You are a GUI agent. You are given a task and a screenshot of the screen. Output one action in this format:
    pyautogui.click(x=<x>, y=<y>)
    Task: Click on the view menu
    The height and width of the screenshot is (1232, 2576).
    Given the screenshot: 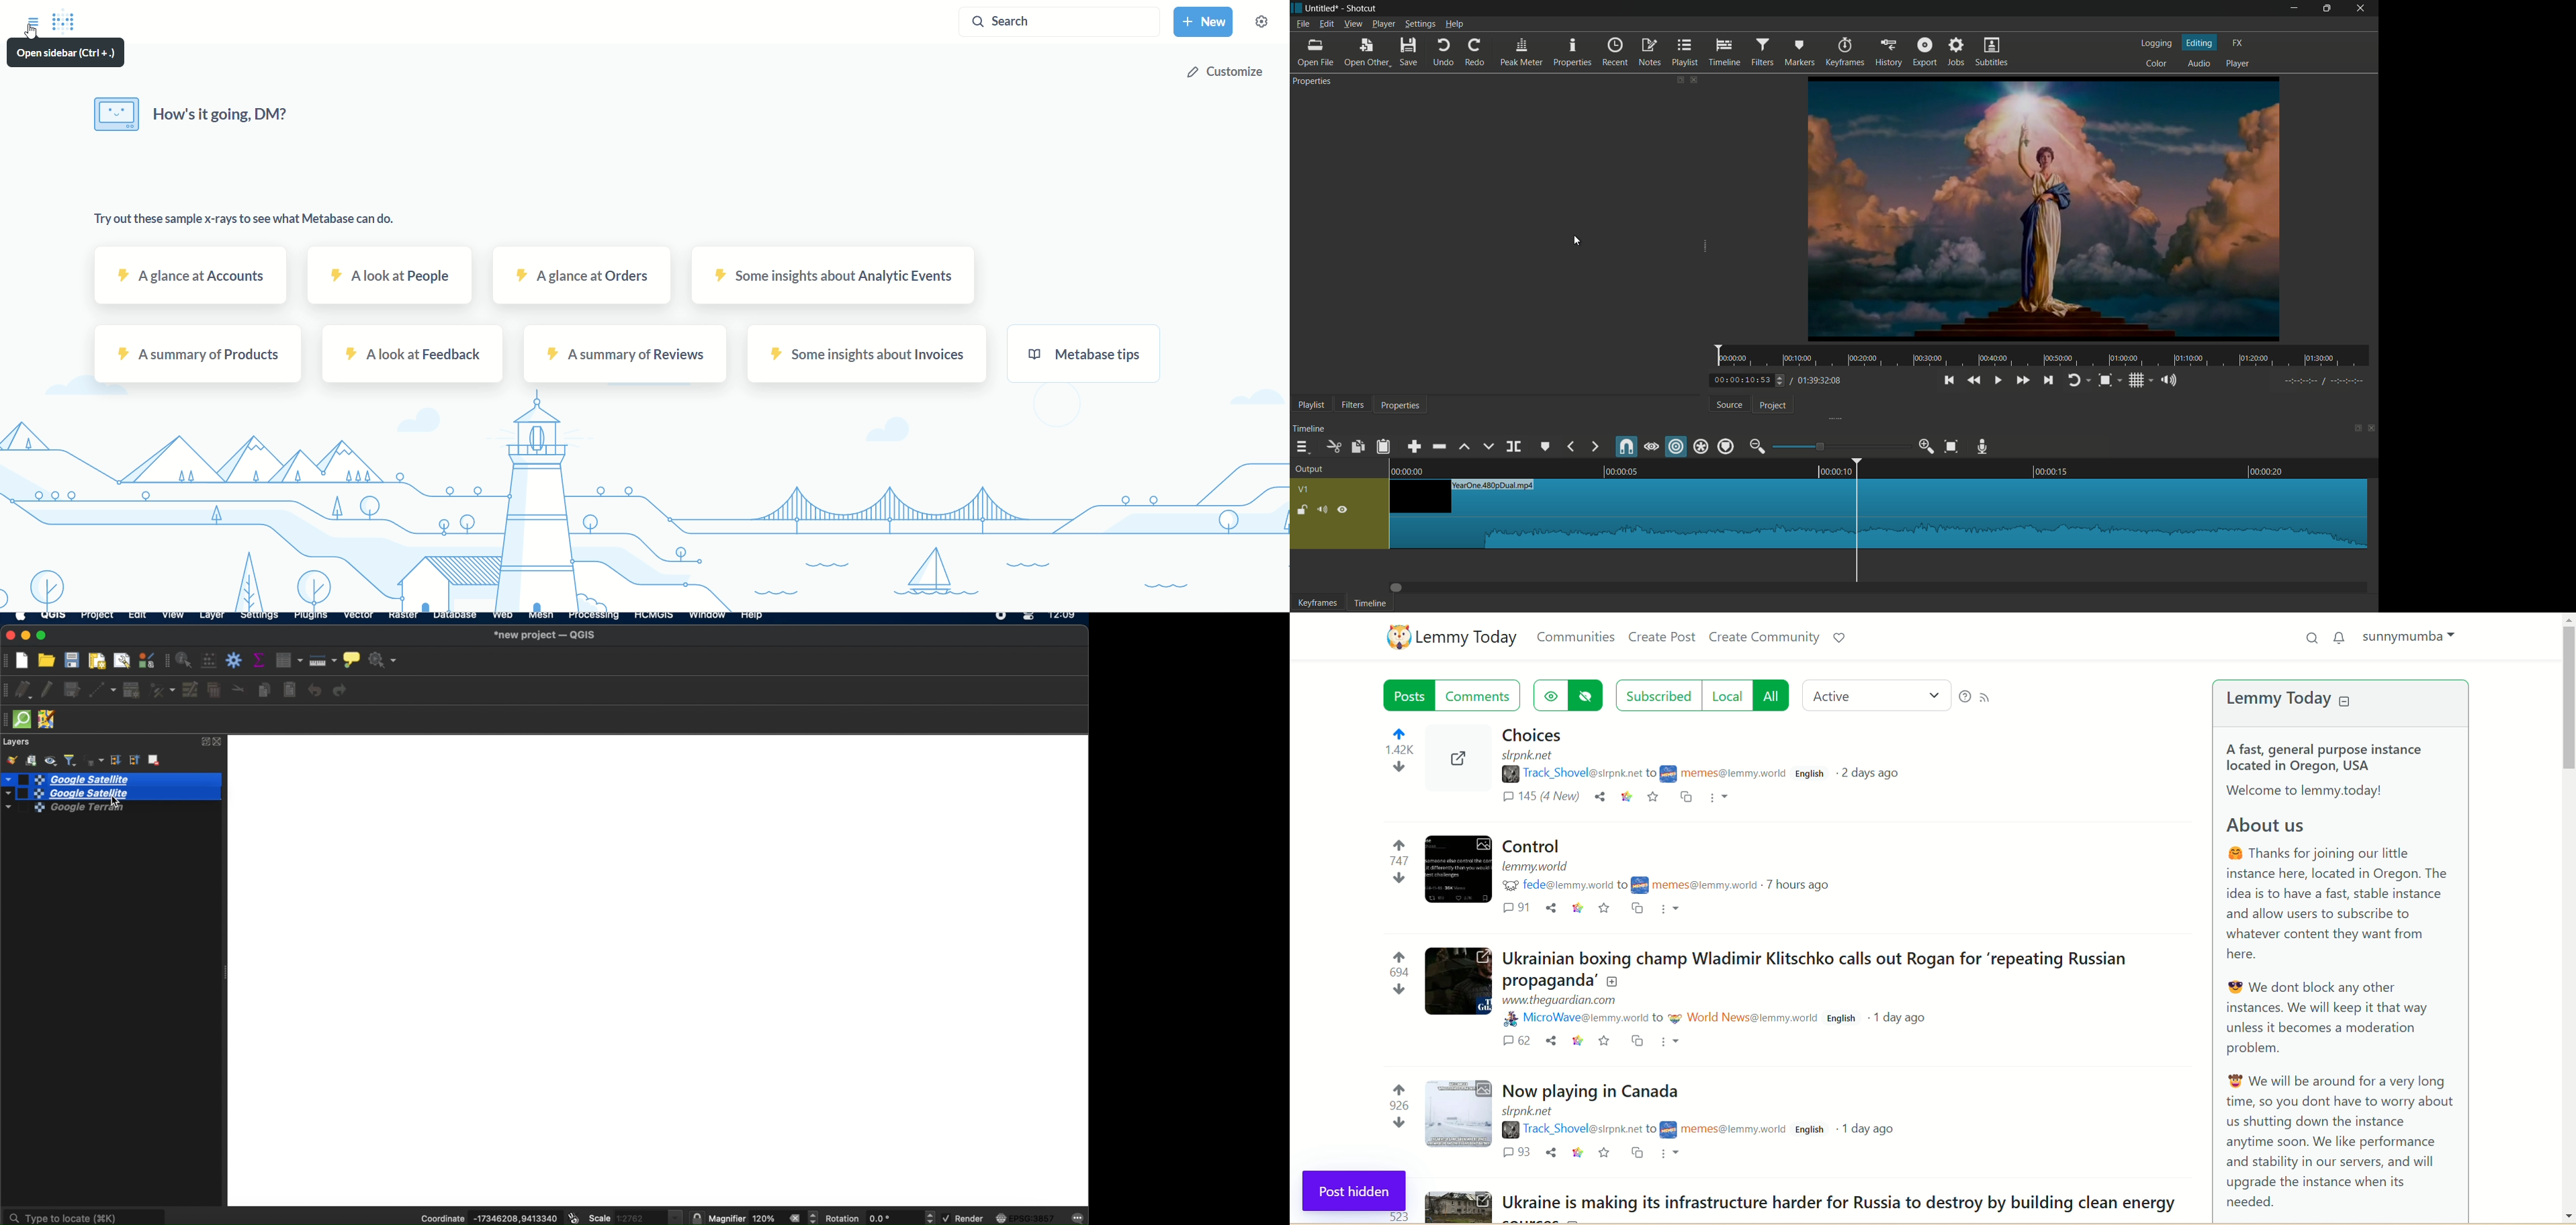 What is the action you would take?
    pyautogui.click(x=1353, y=24)
    